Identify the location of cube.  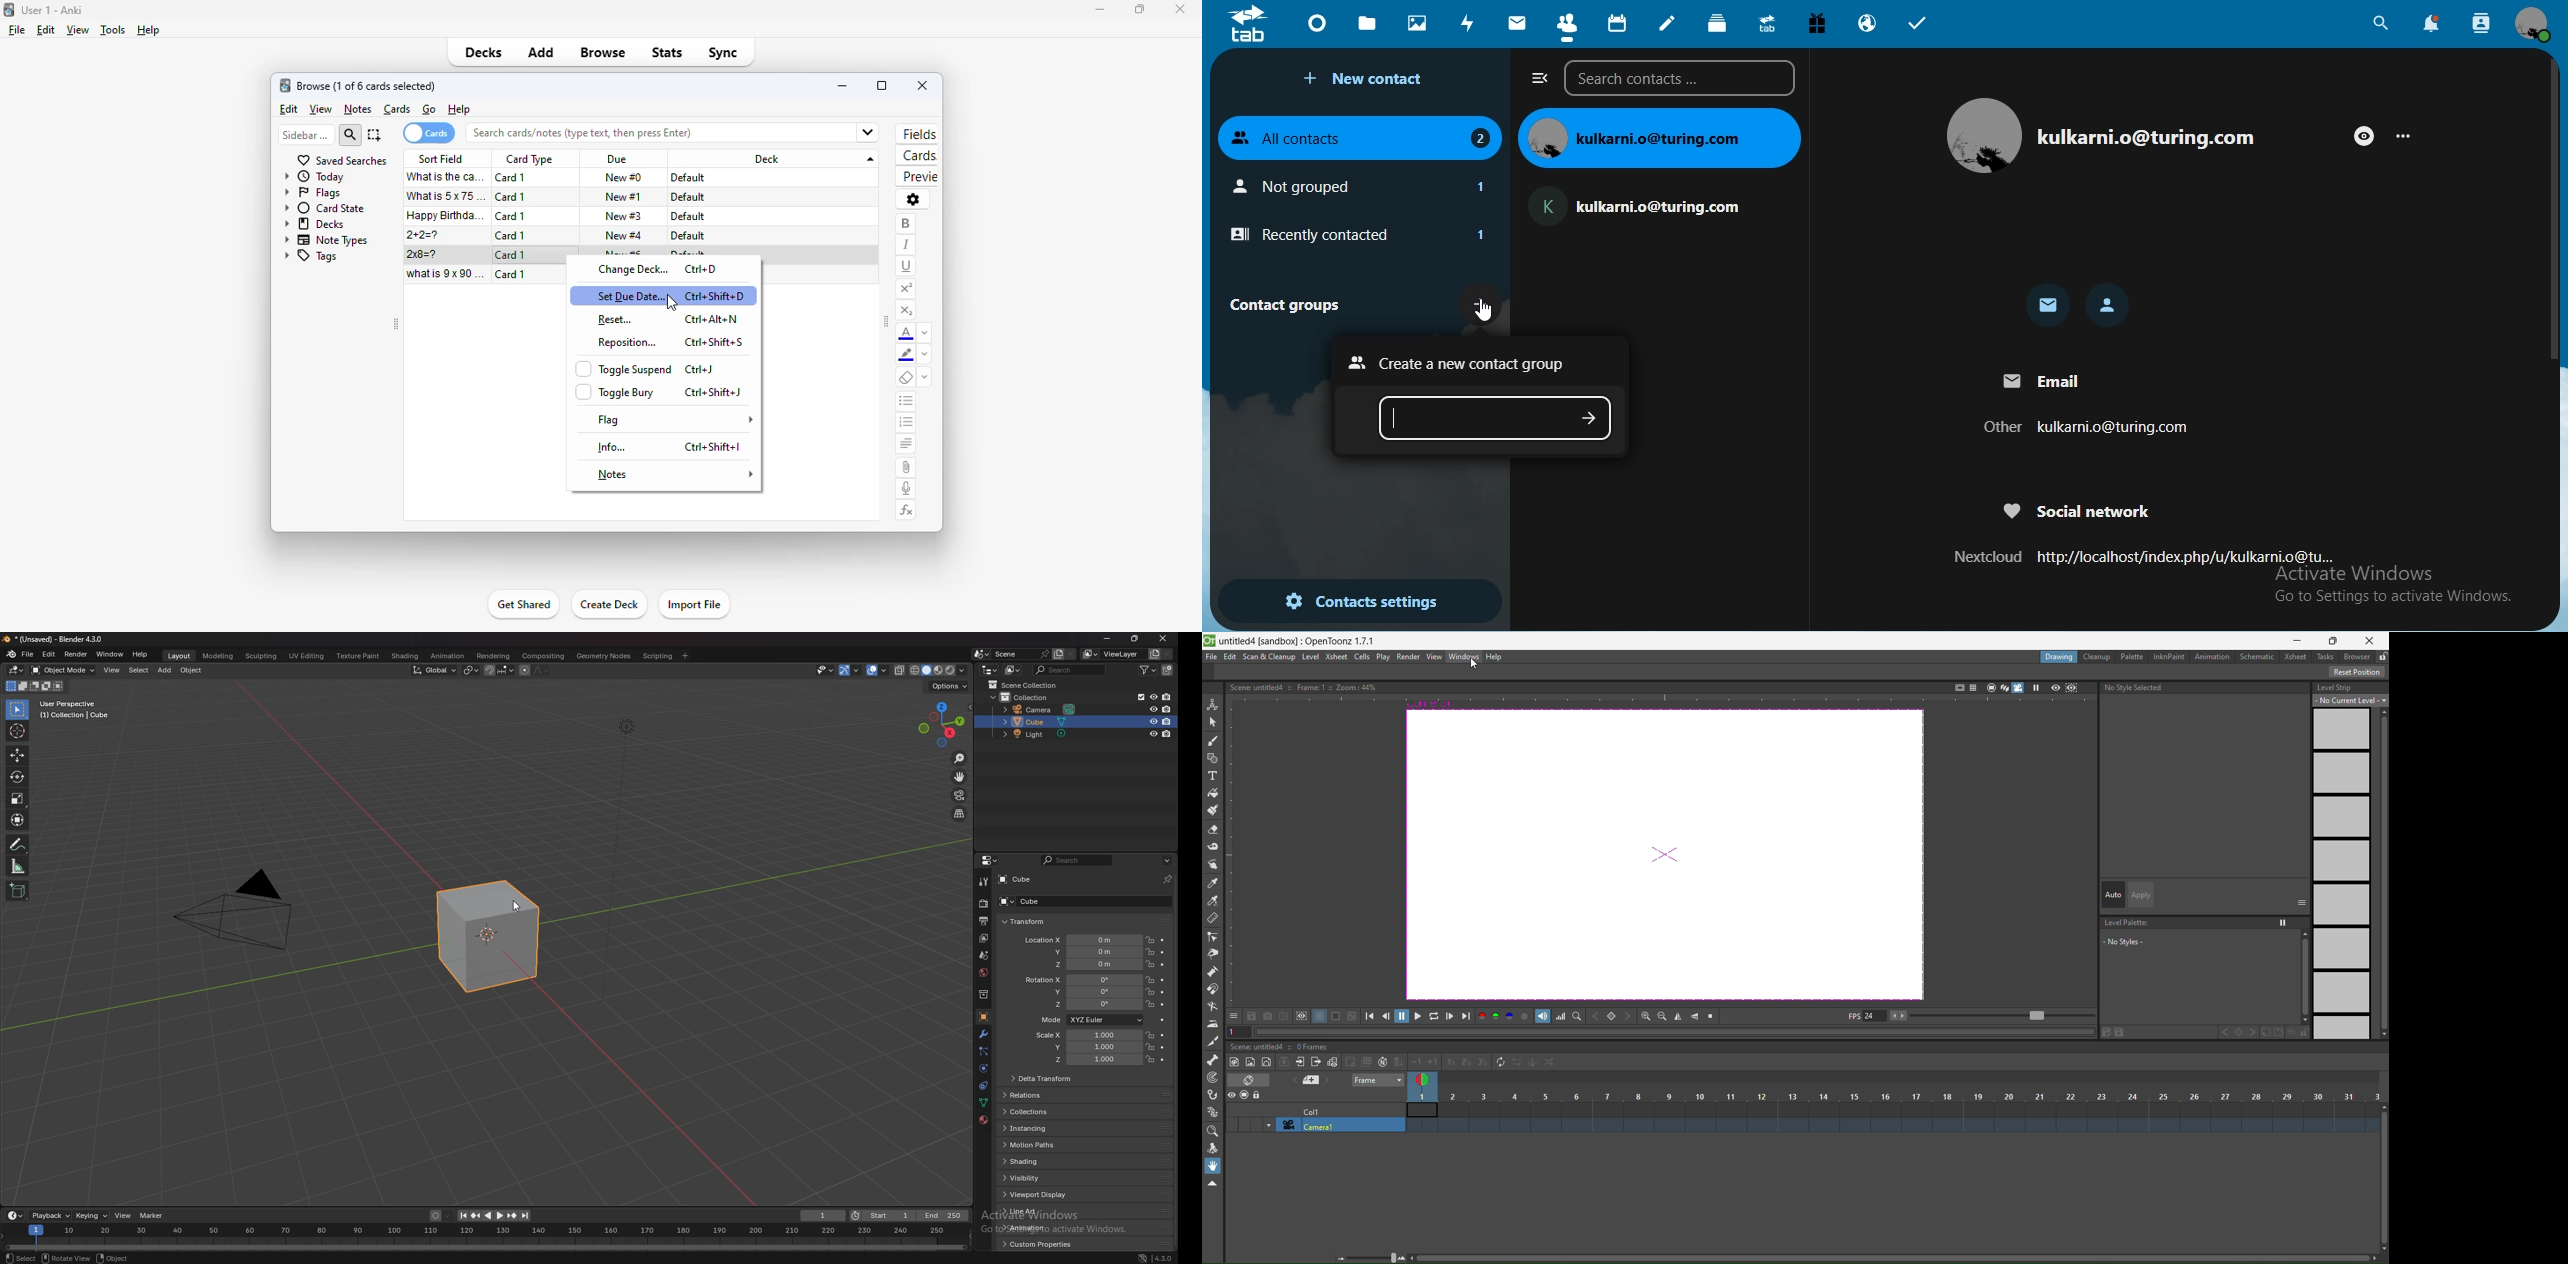
(1015, 879).